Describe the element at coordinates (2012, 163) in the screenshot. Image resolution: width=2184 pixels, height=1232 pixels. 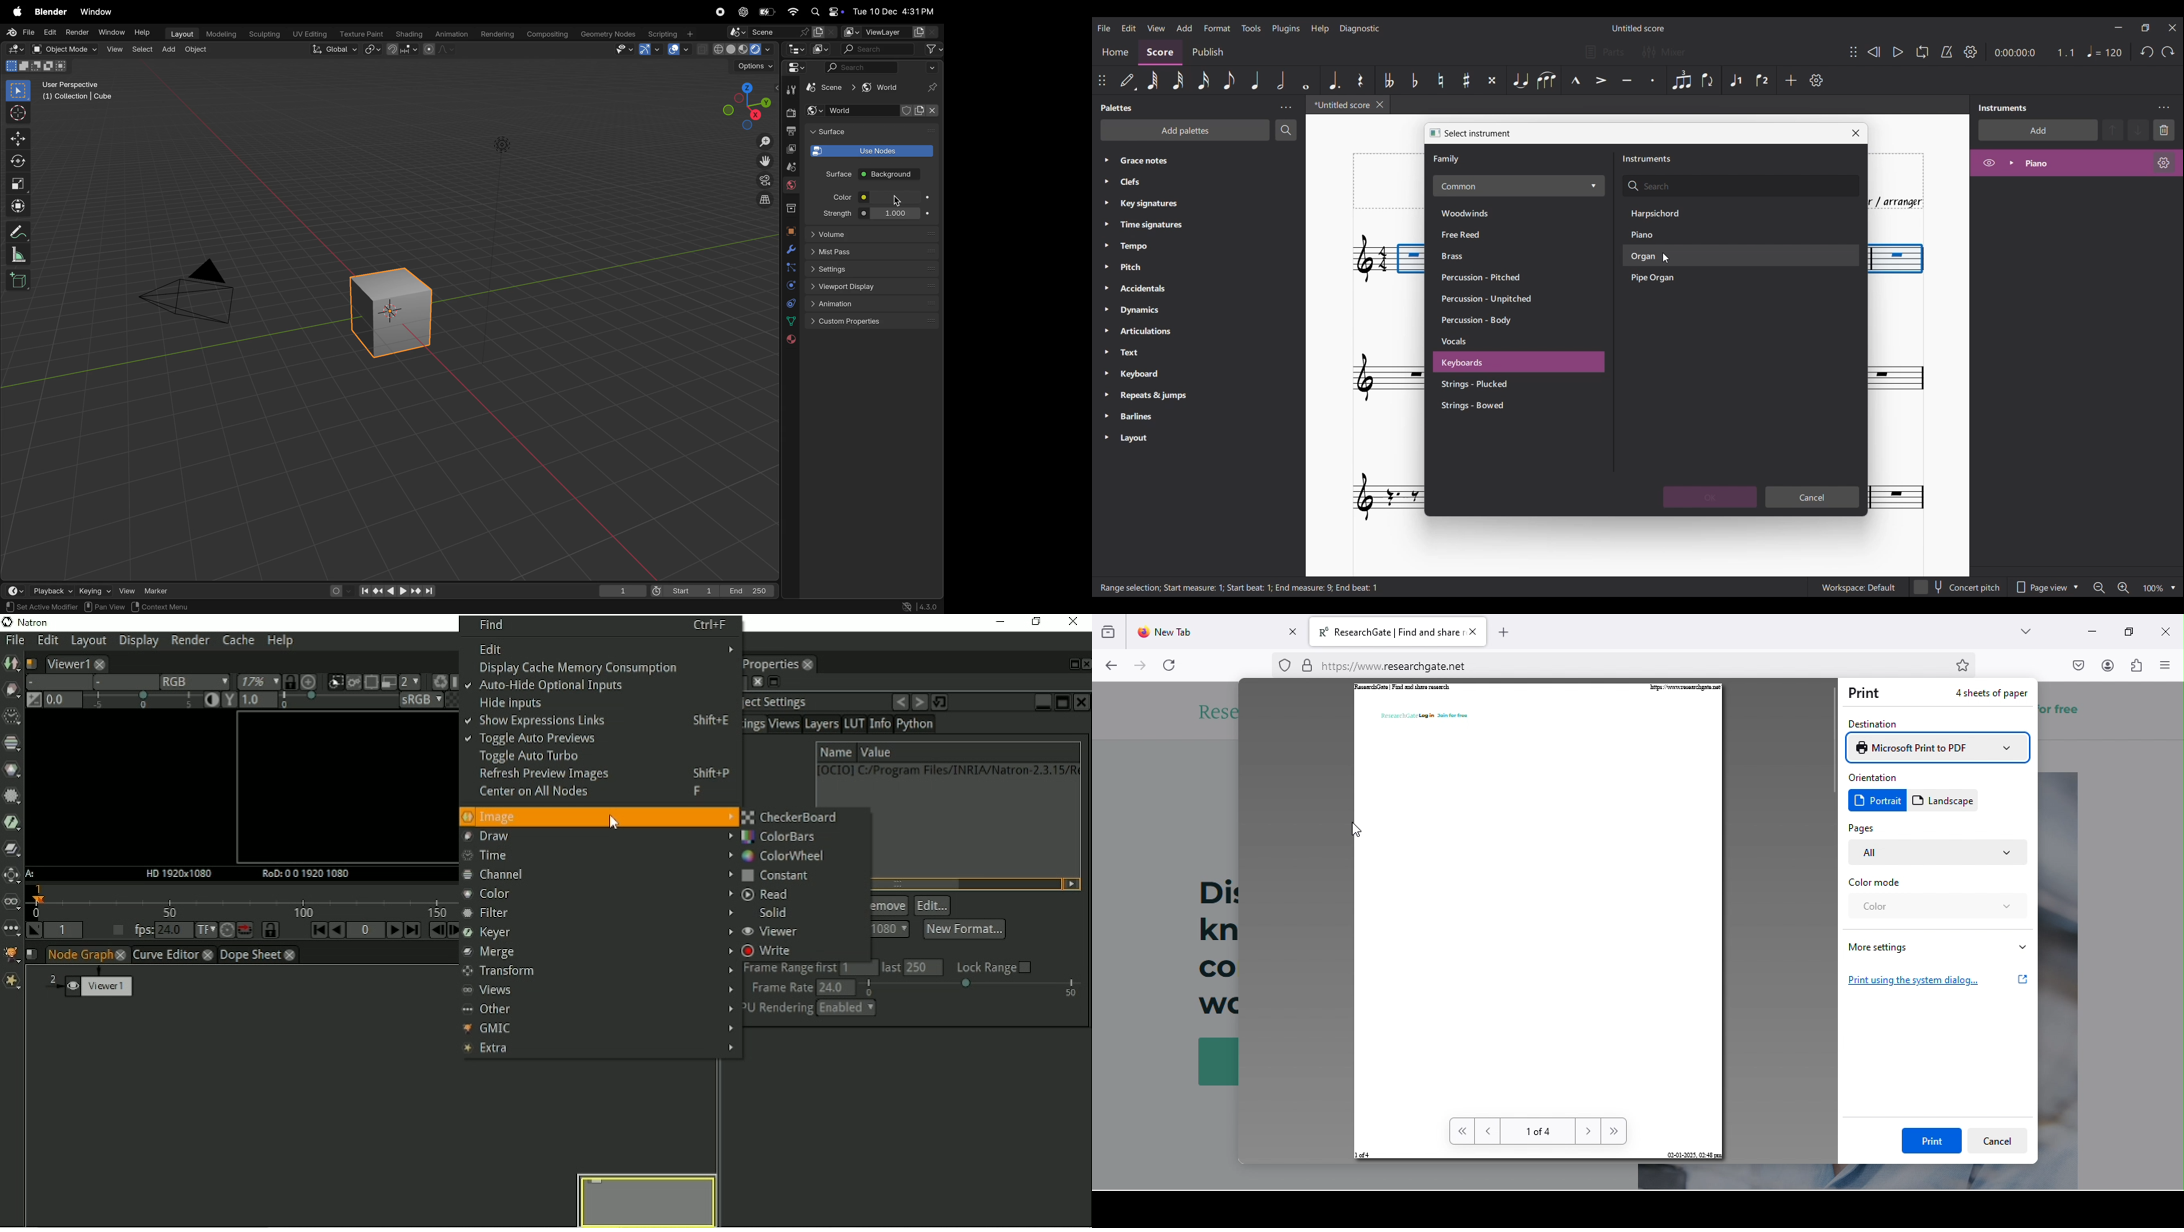
I see `Expand instrument` at that location.